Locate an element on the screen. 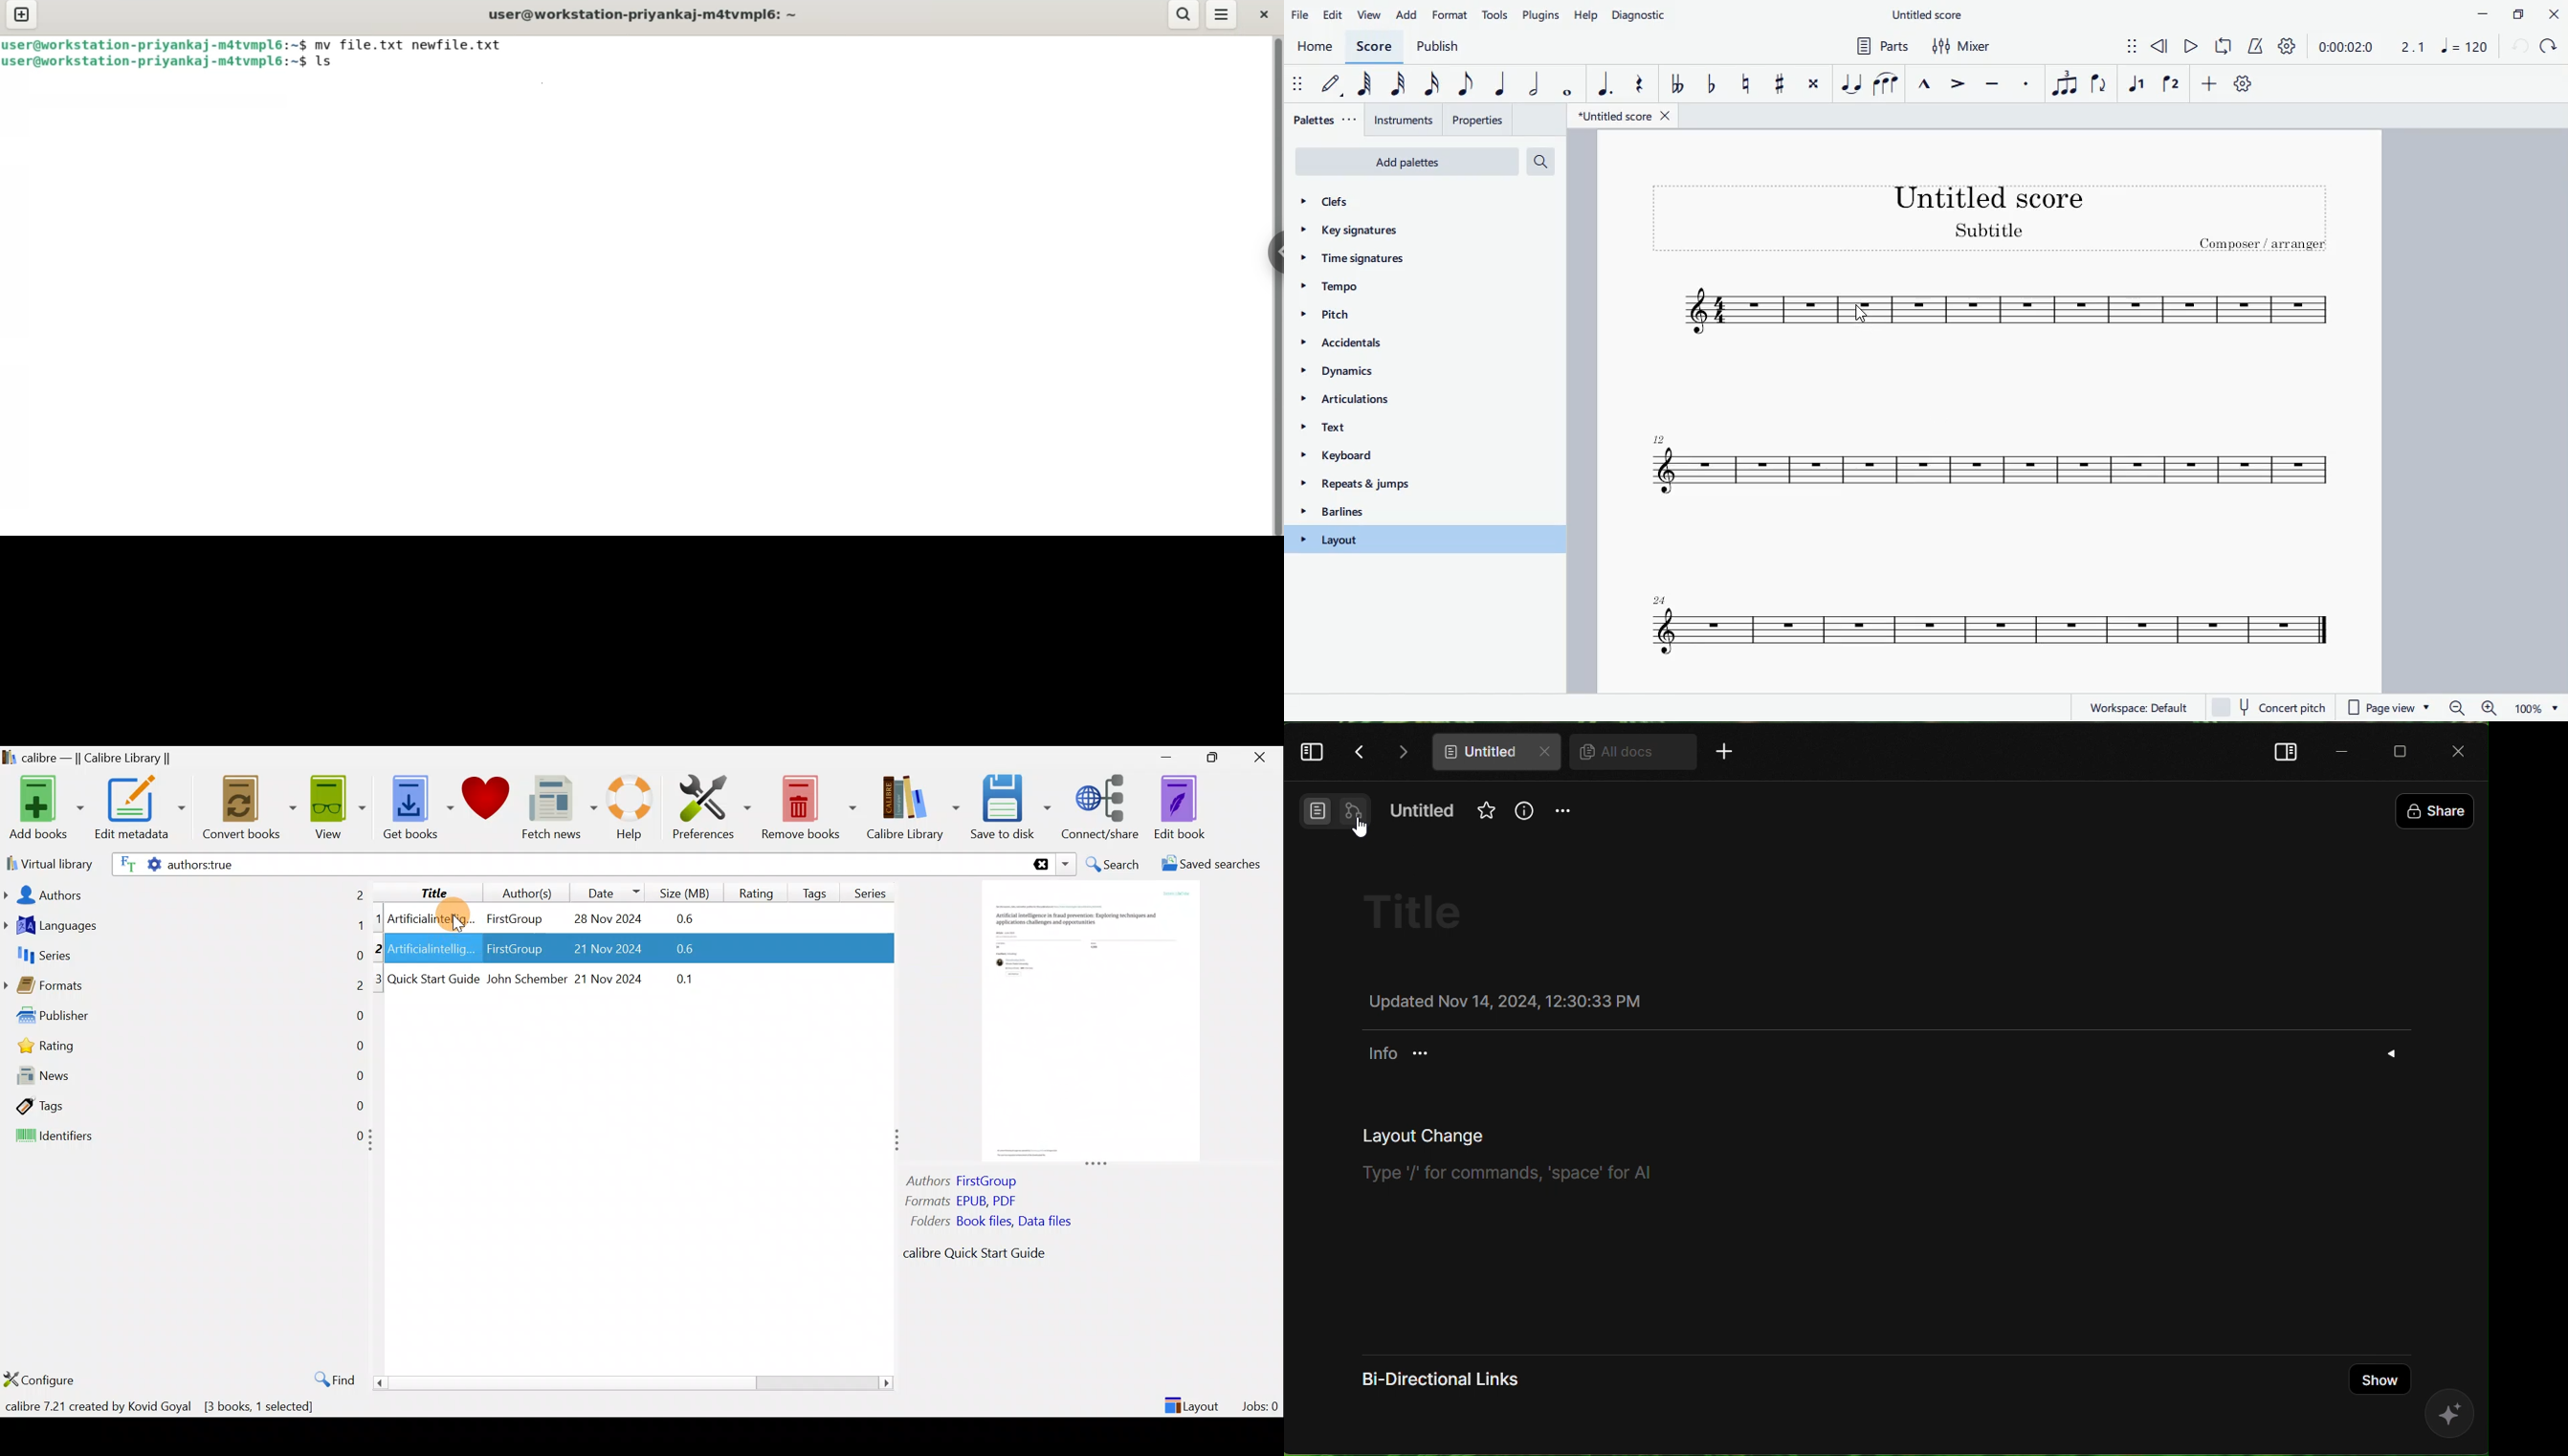 Image resolution: width=2576 pixels, height=1456 pixels. flip direction is located at coordinates (2099, 85).